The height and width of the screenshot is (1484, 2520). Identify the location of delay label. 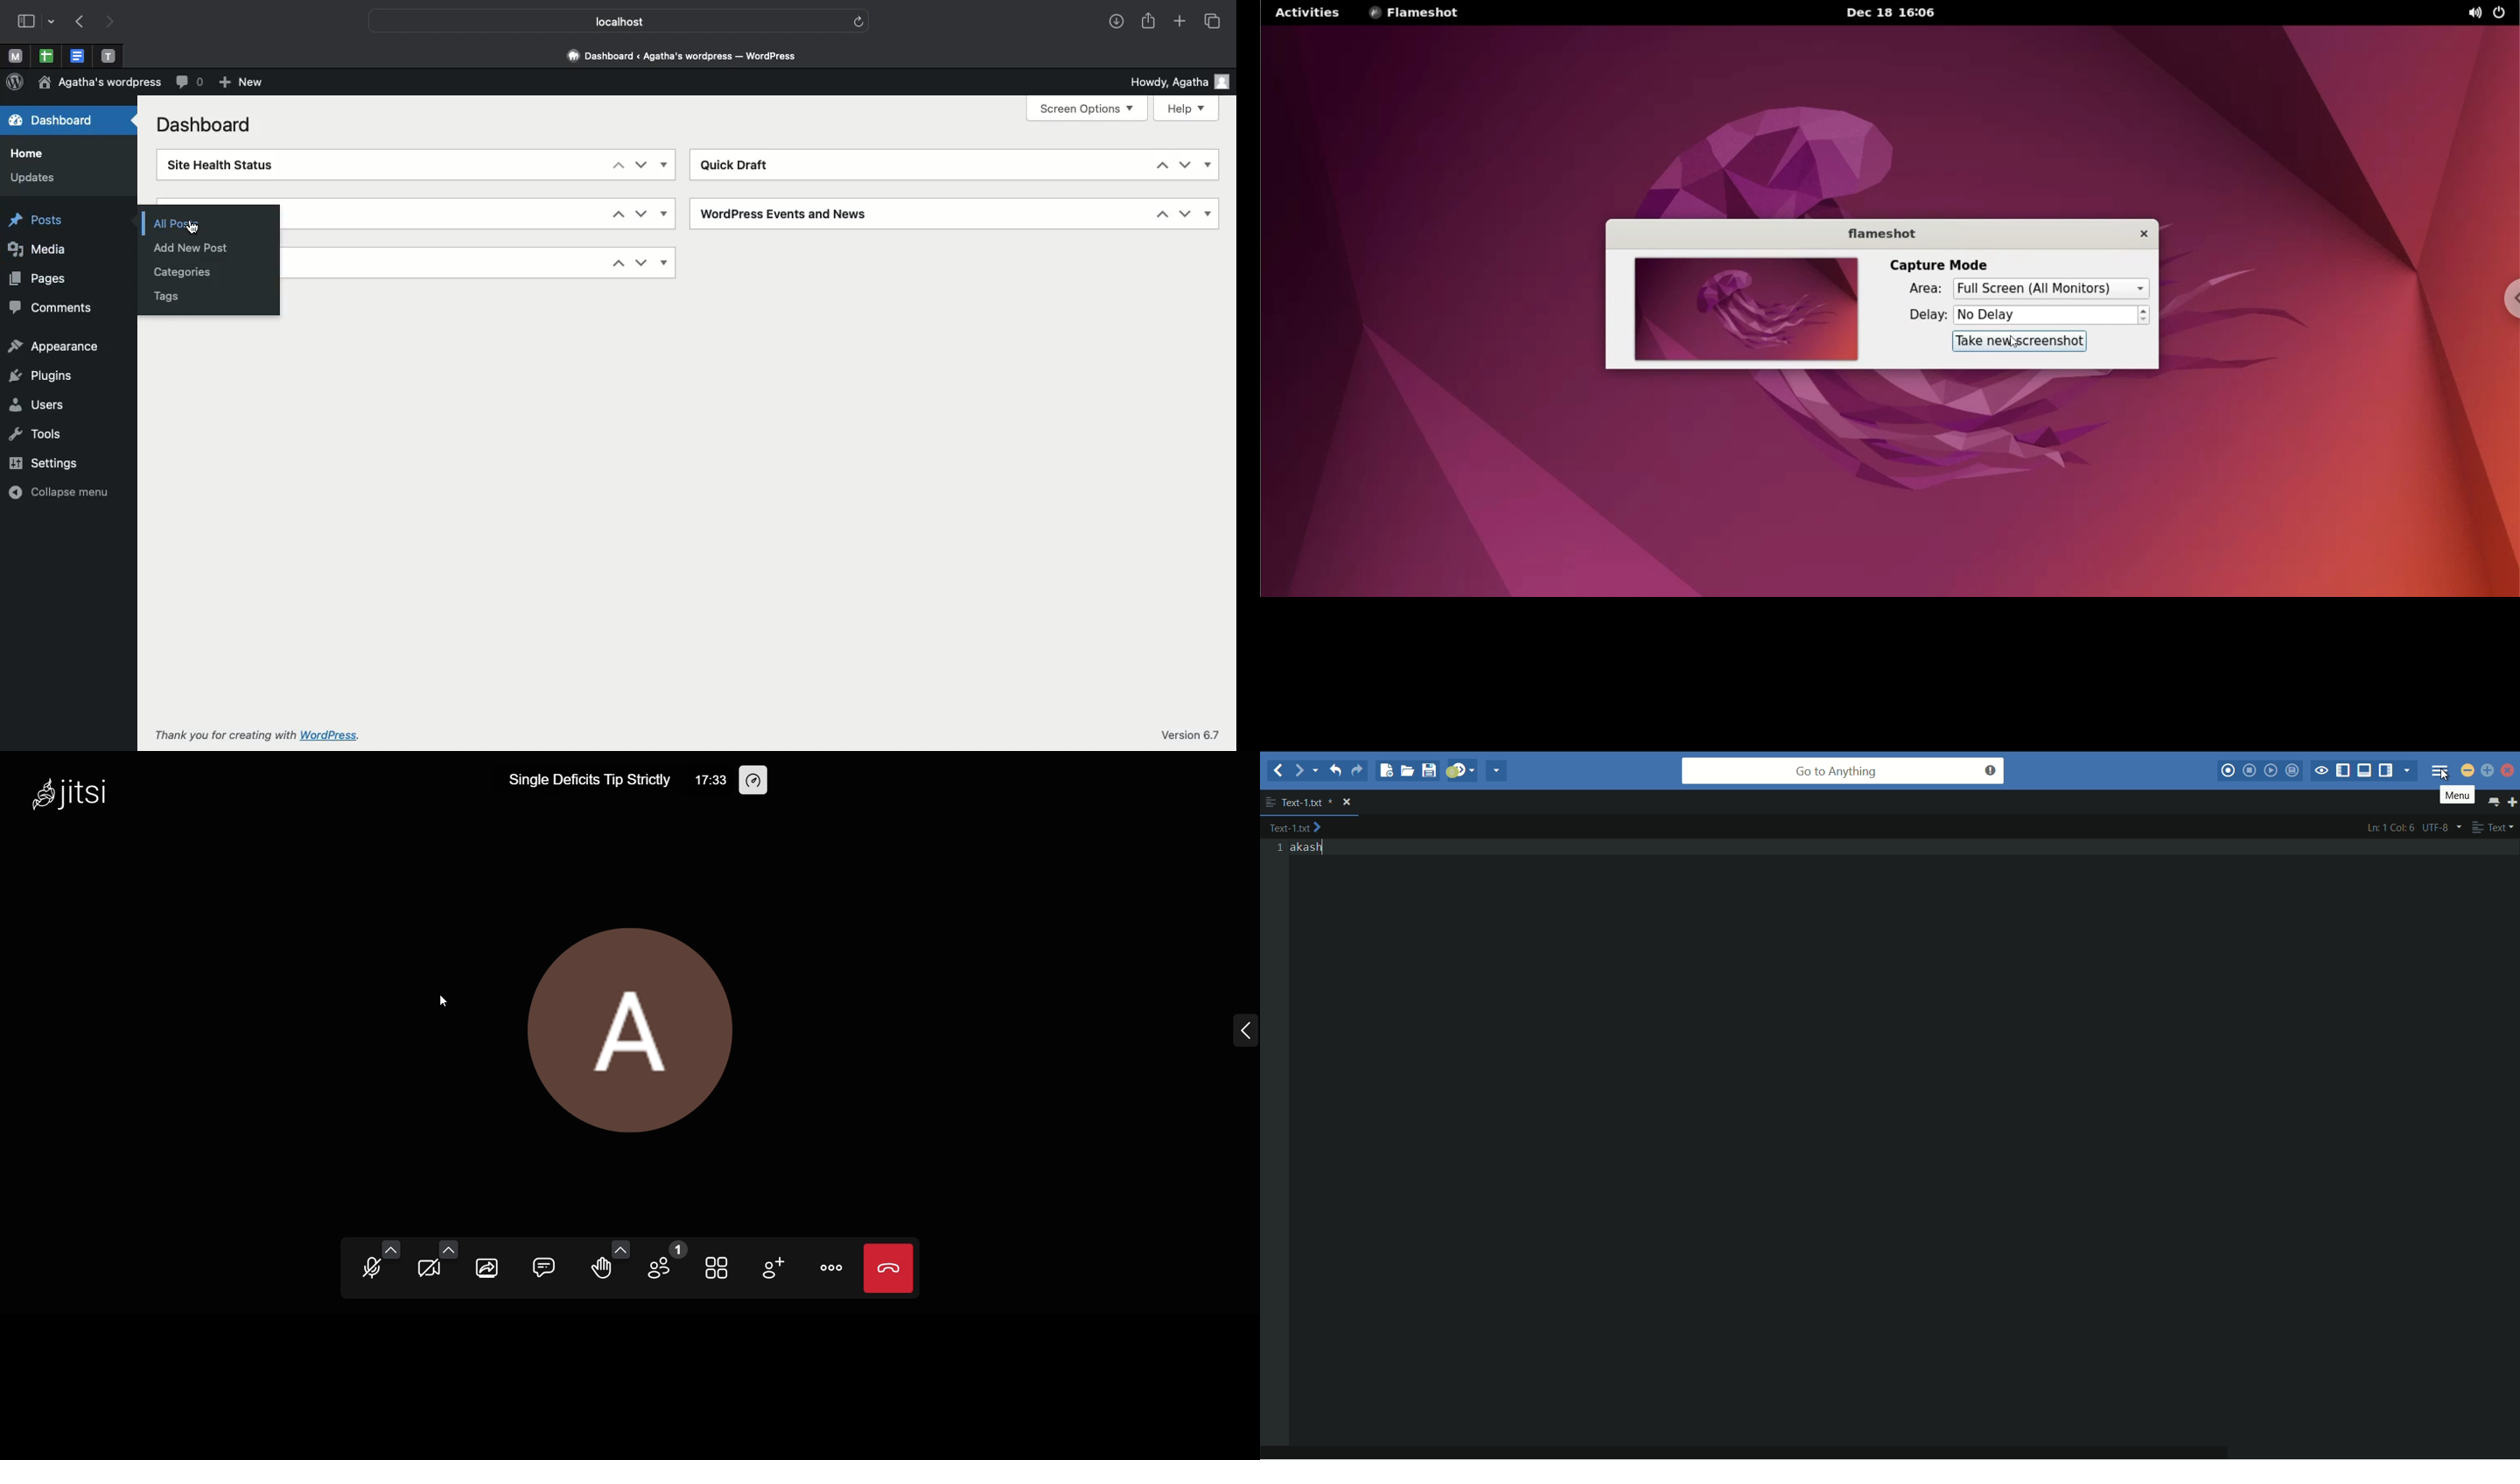
(1926, 316).